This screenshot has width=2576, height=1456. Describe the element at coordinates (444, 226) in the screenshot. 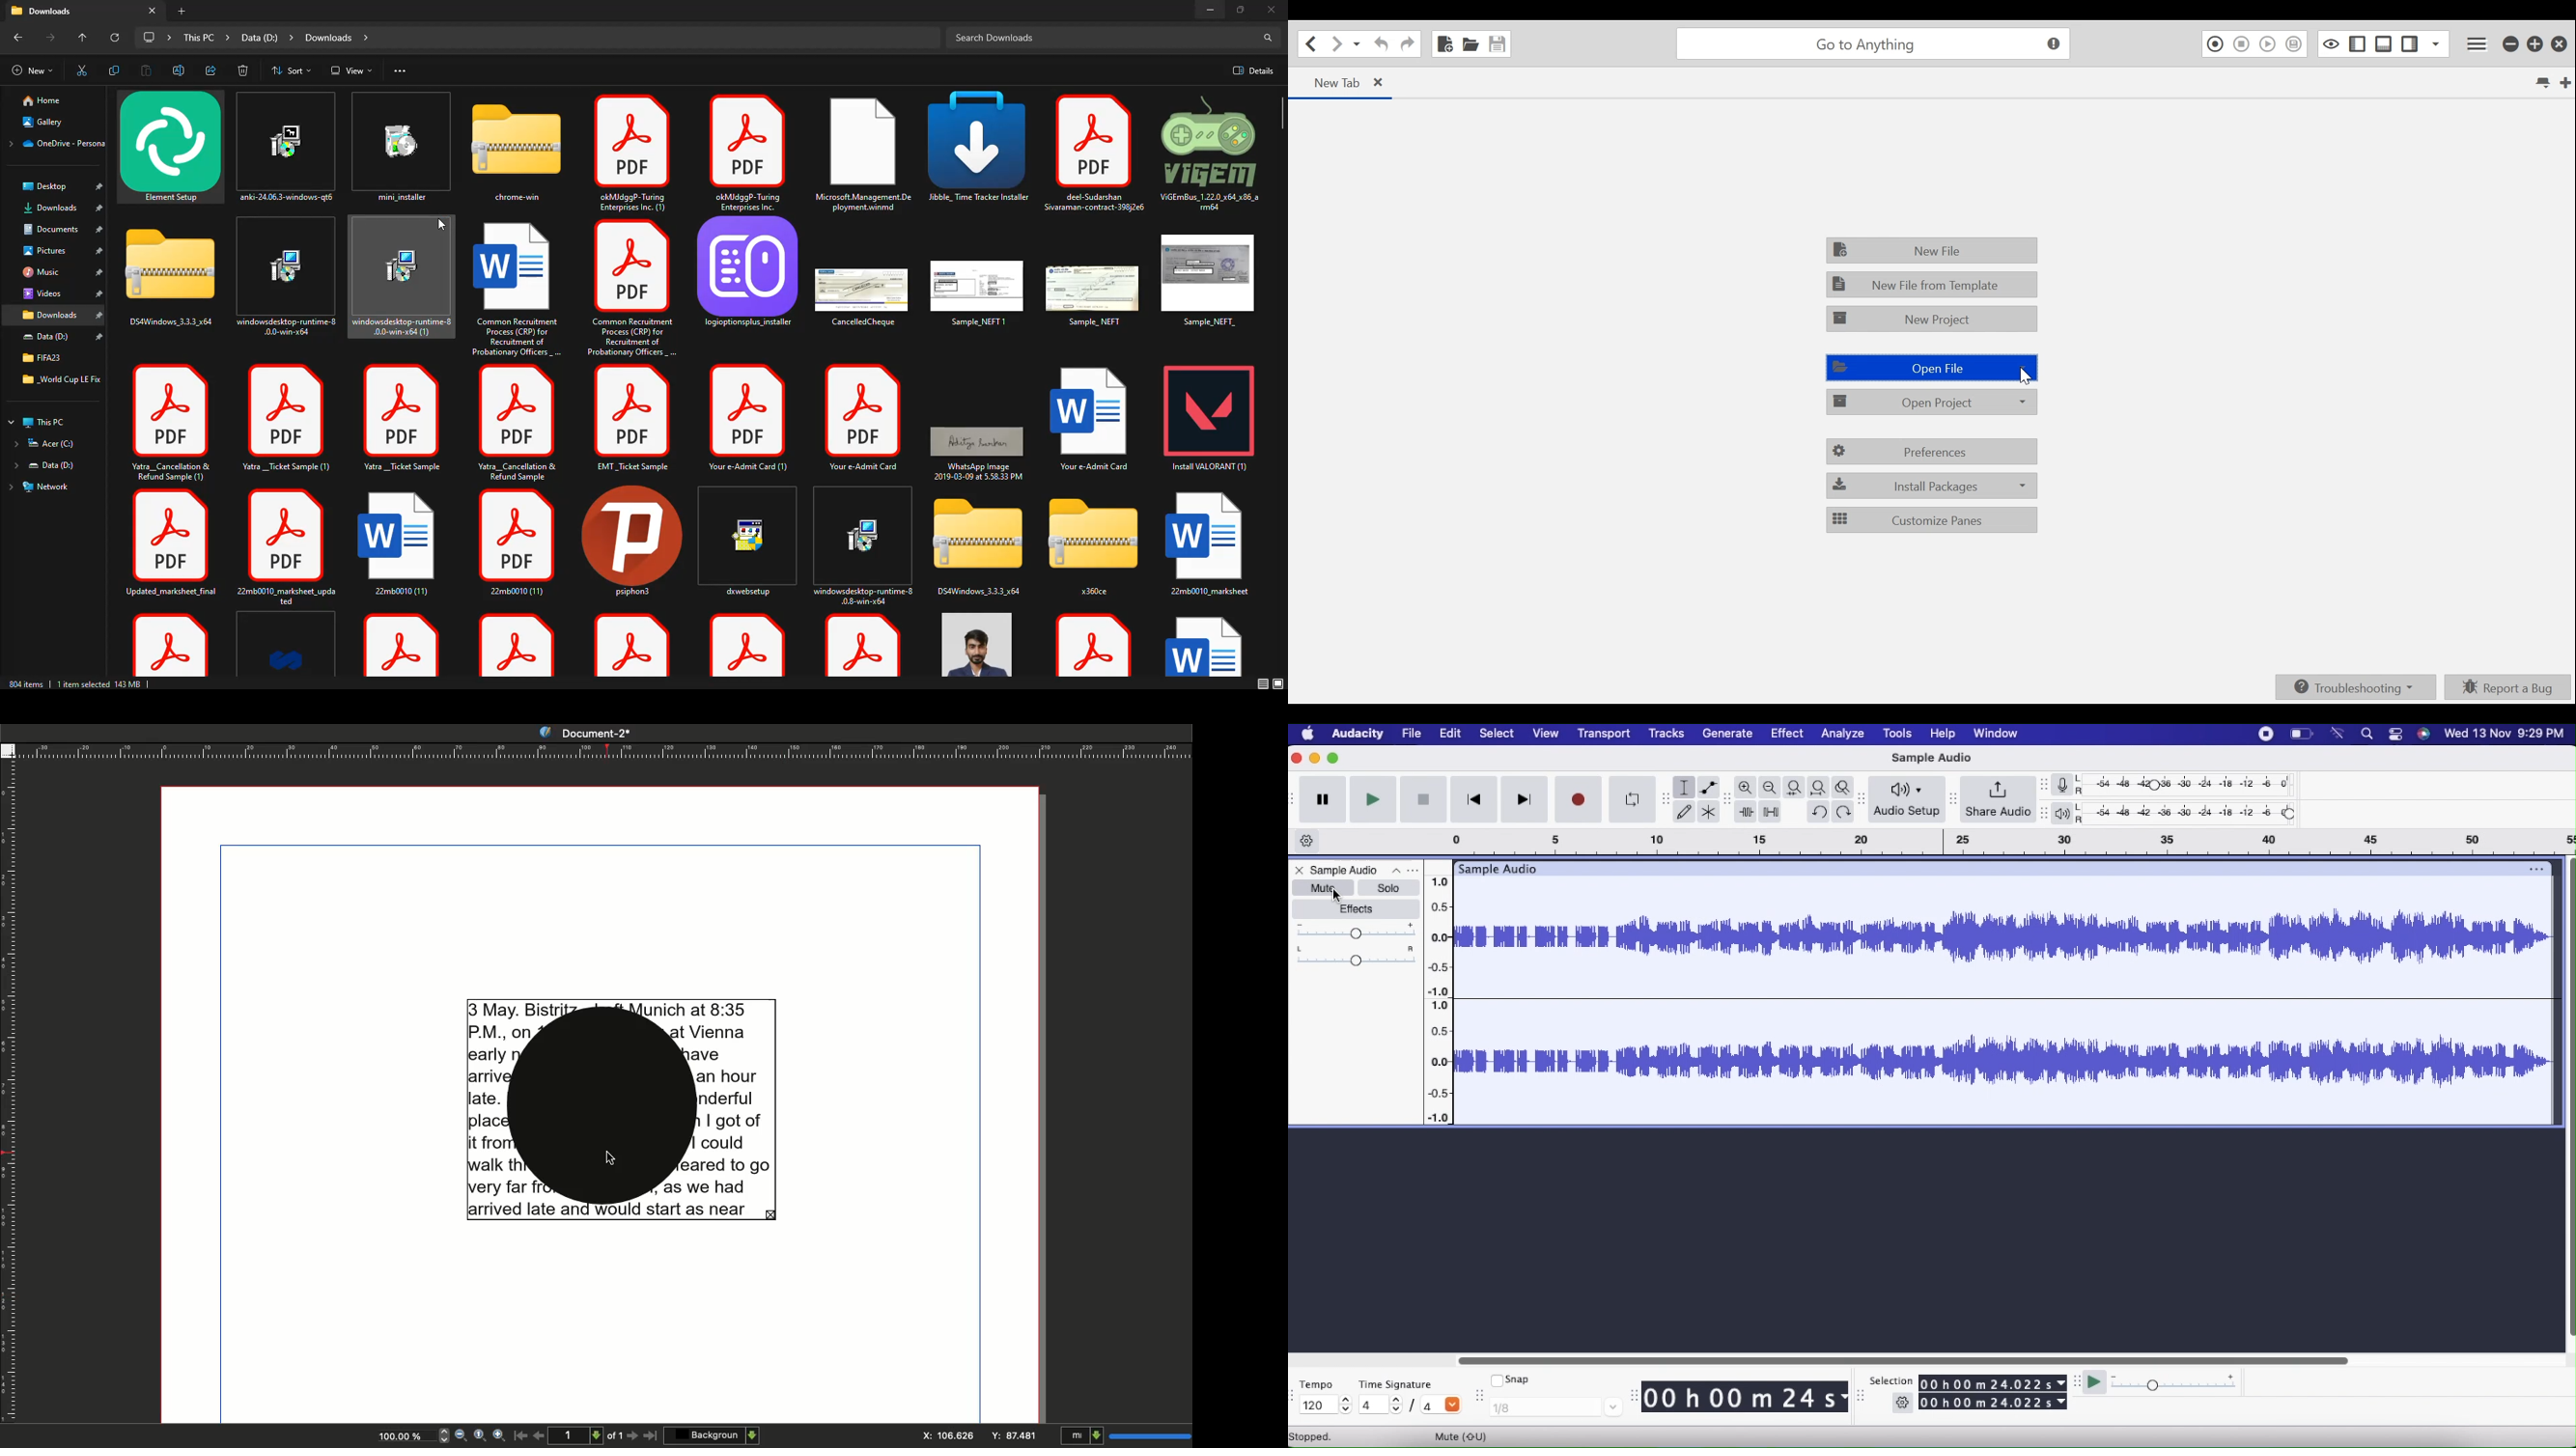

I see `cursor` at that location.